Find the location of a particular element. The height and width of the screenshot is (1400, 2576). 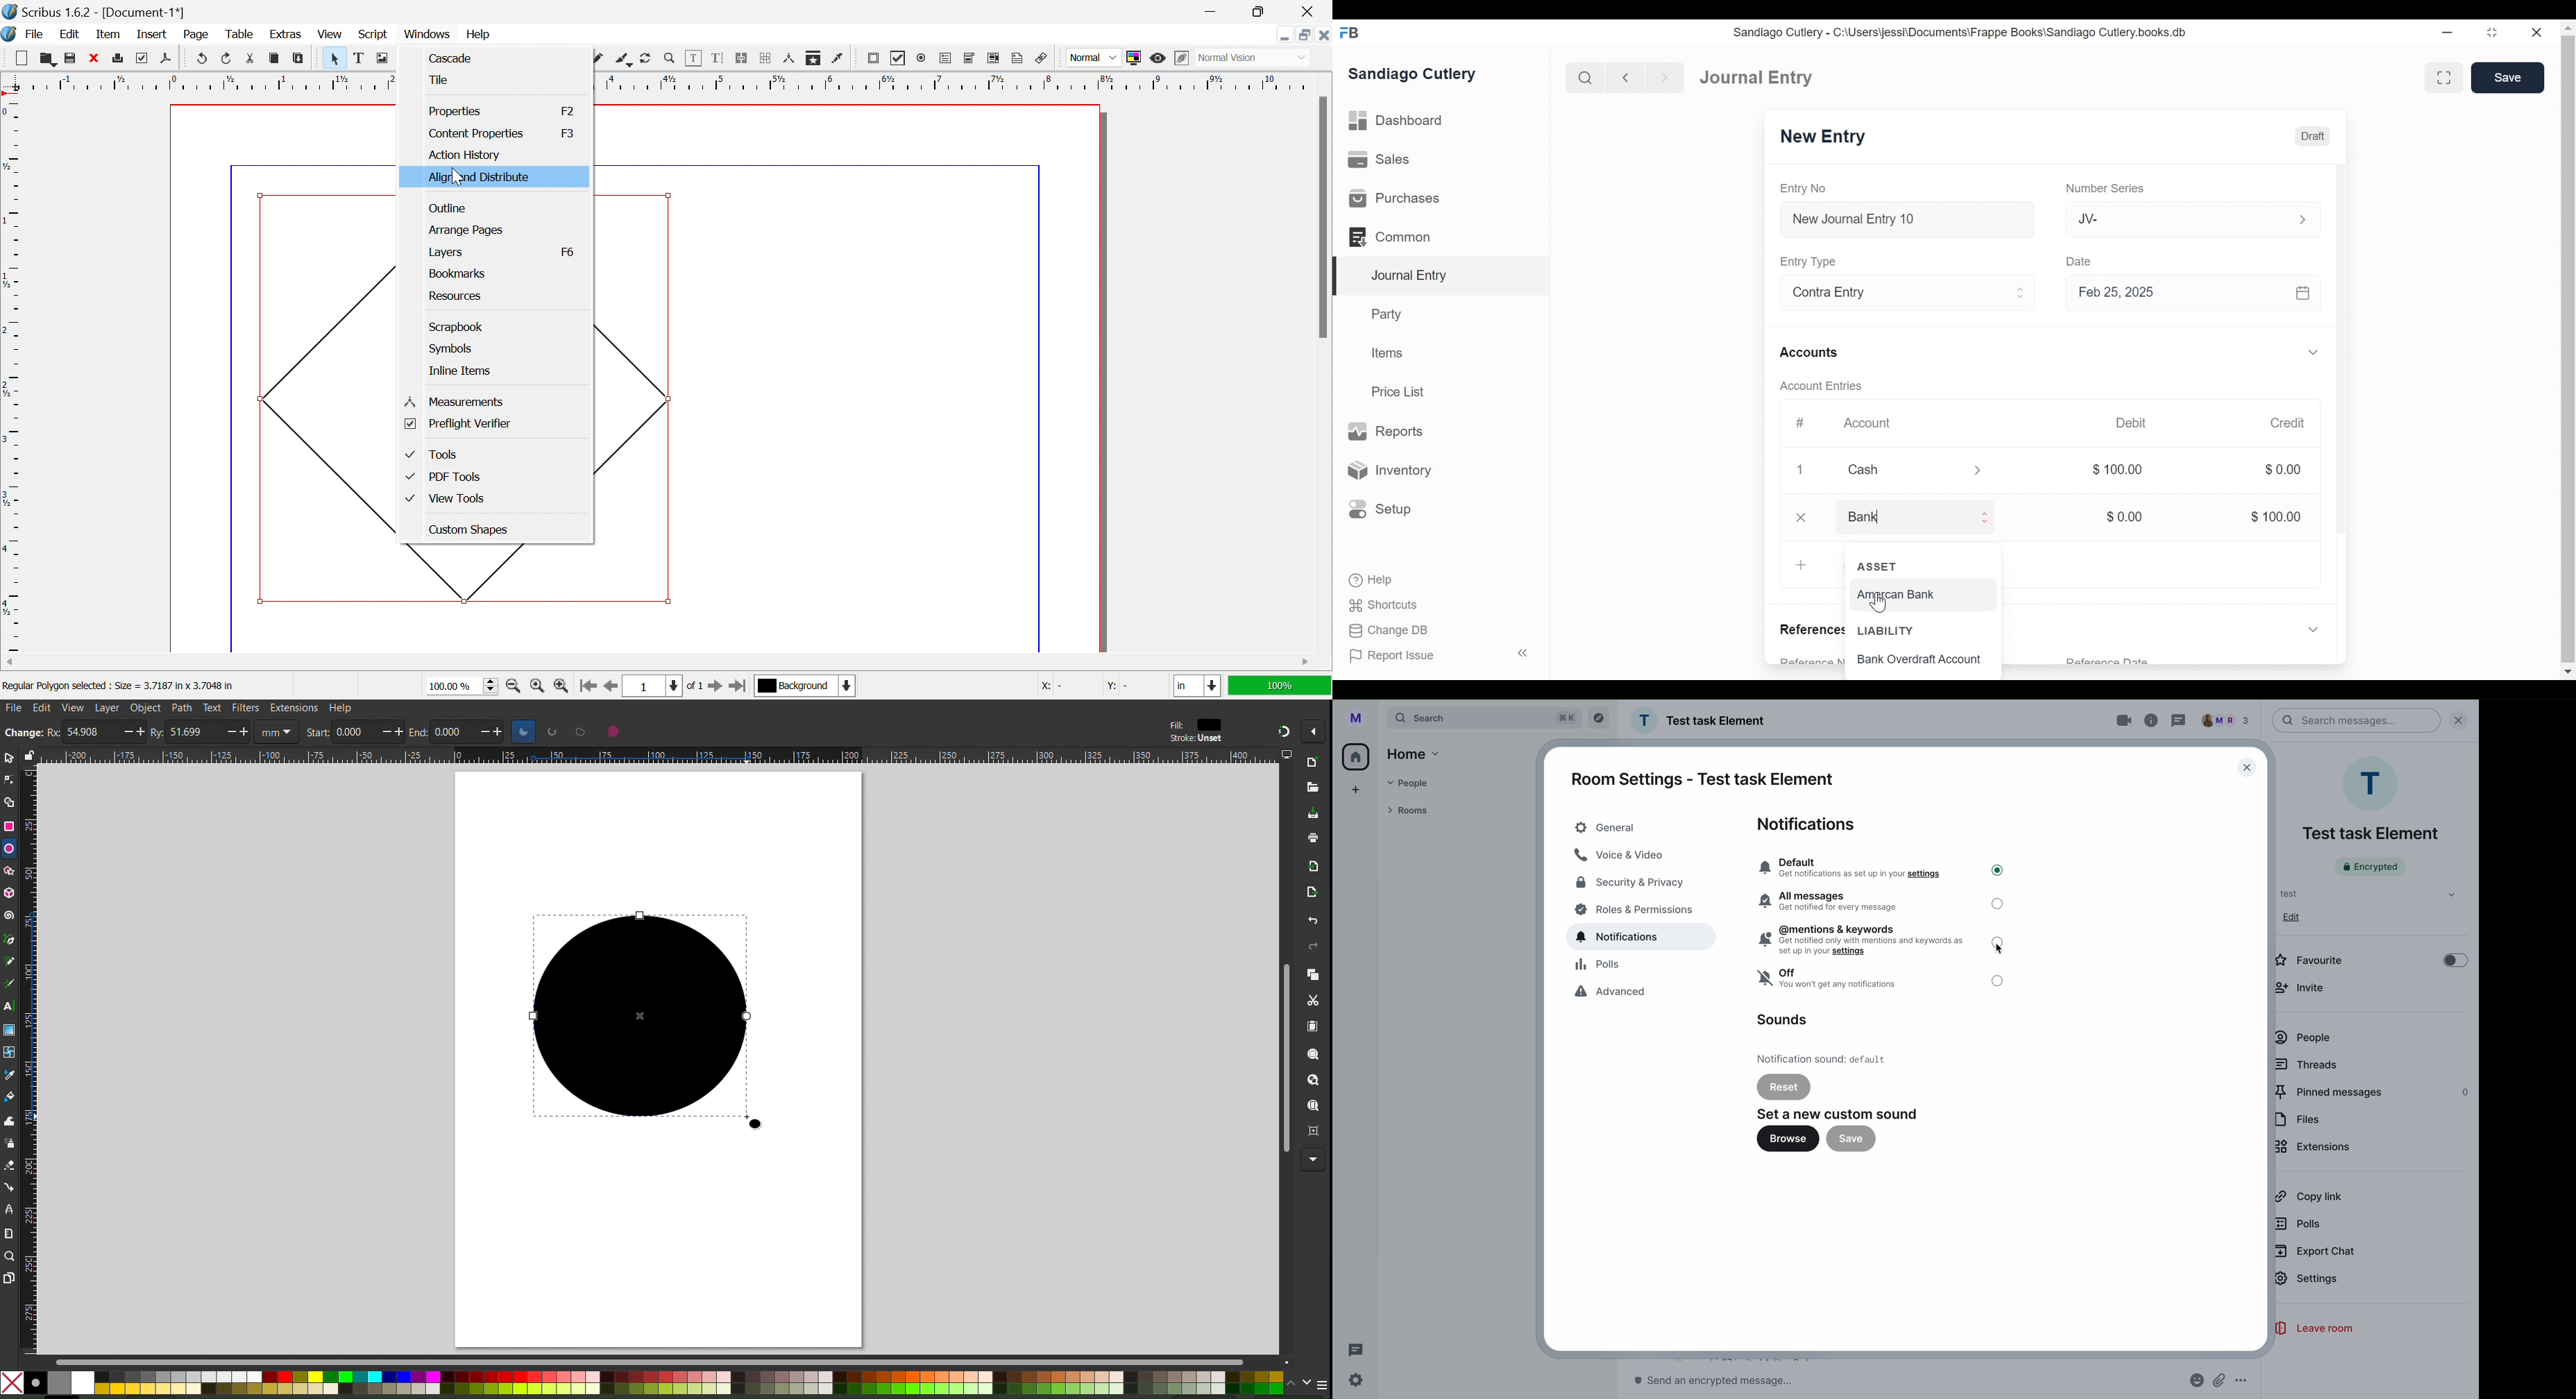

Text is located at coordinates (212, 708).